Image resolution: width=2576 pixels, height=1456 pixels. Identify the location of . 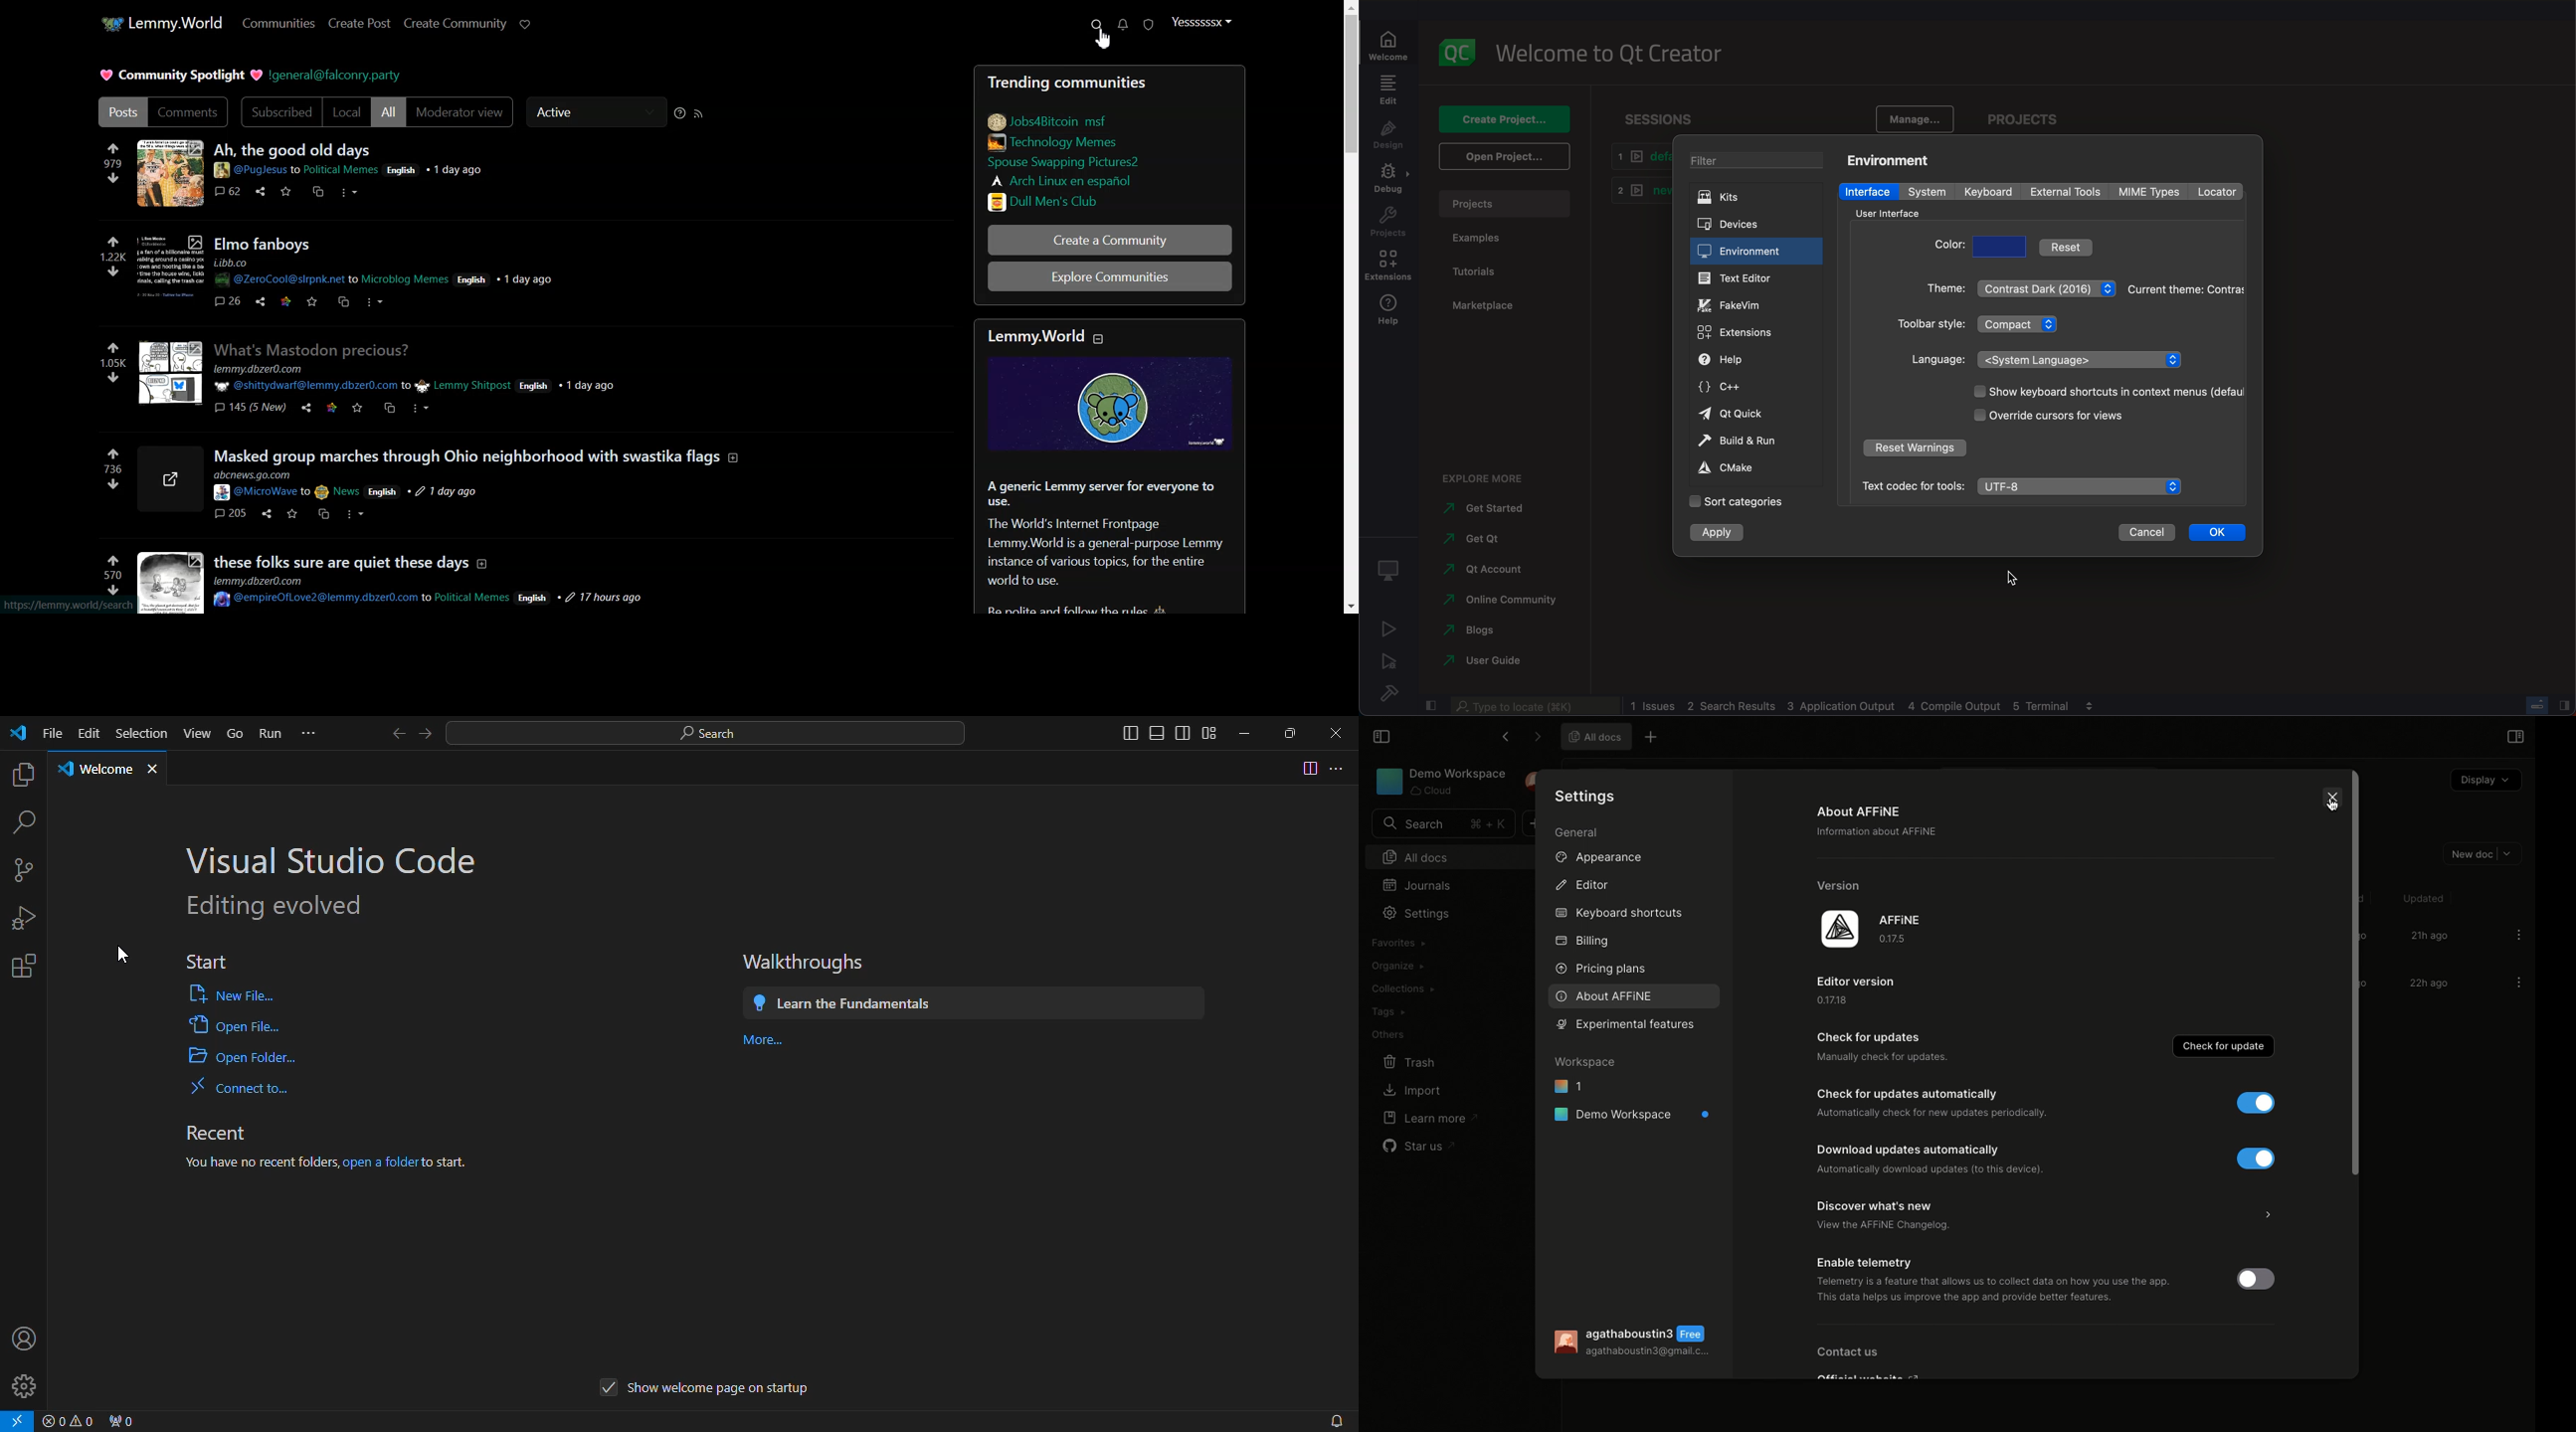
(113, 589).